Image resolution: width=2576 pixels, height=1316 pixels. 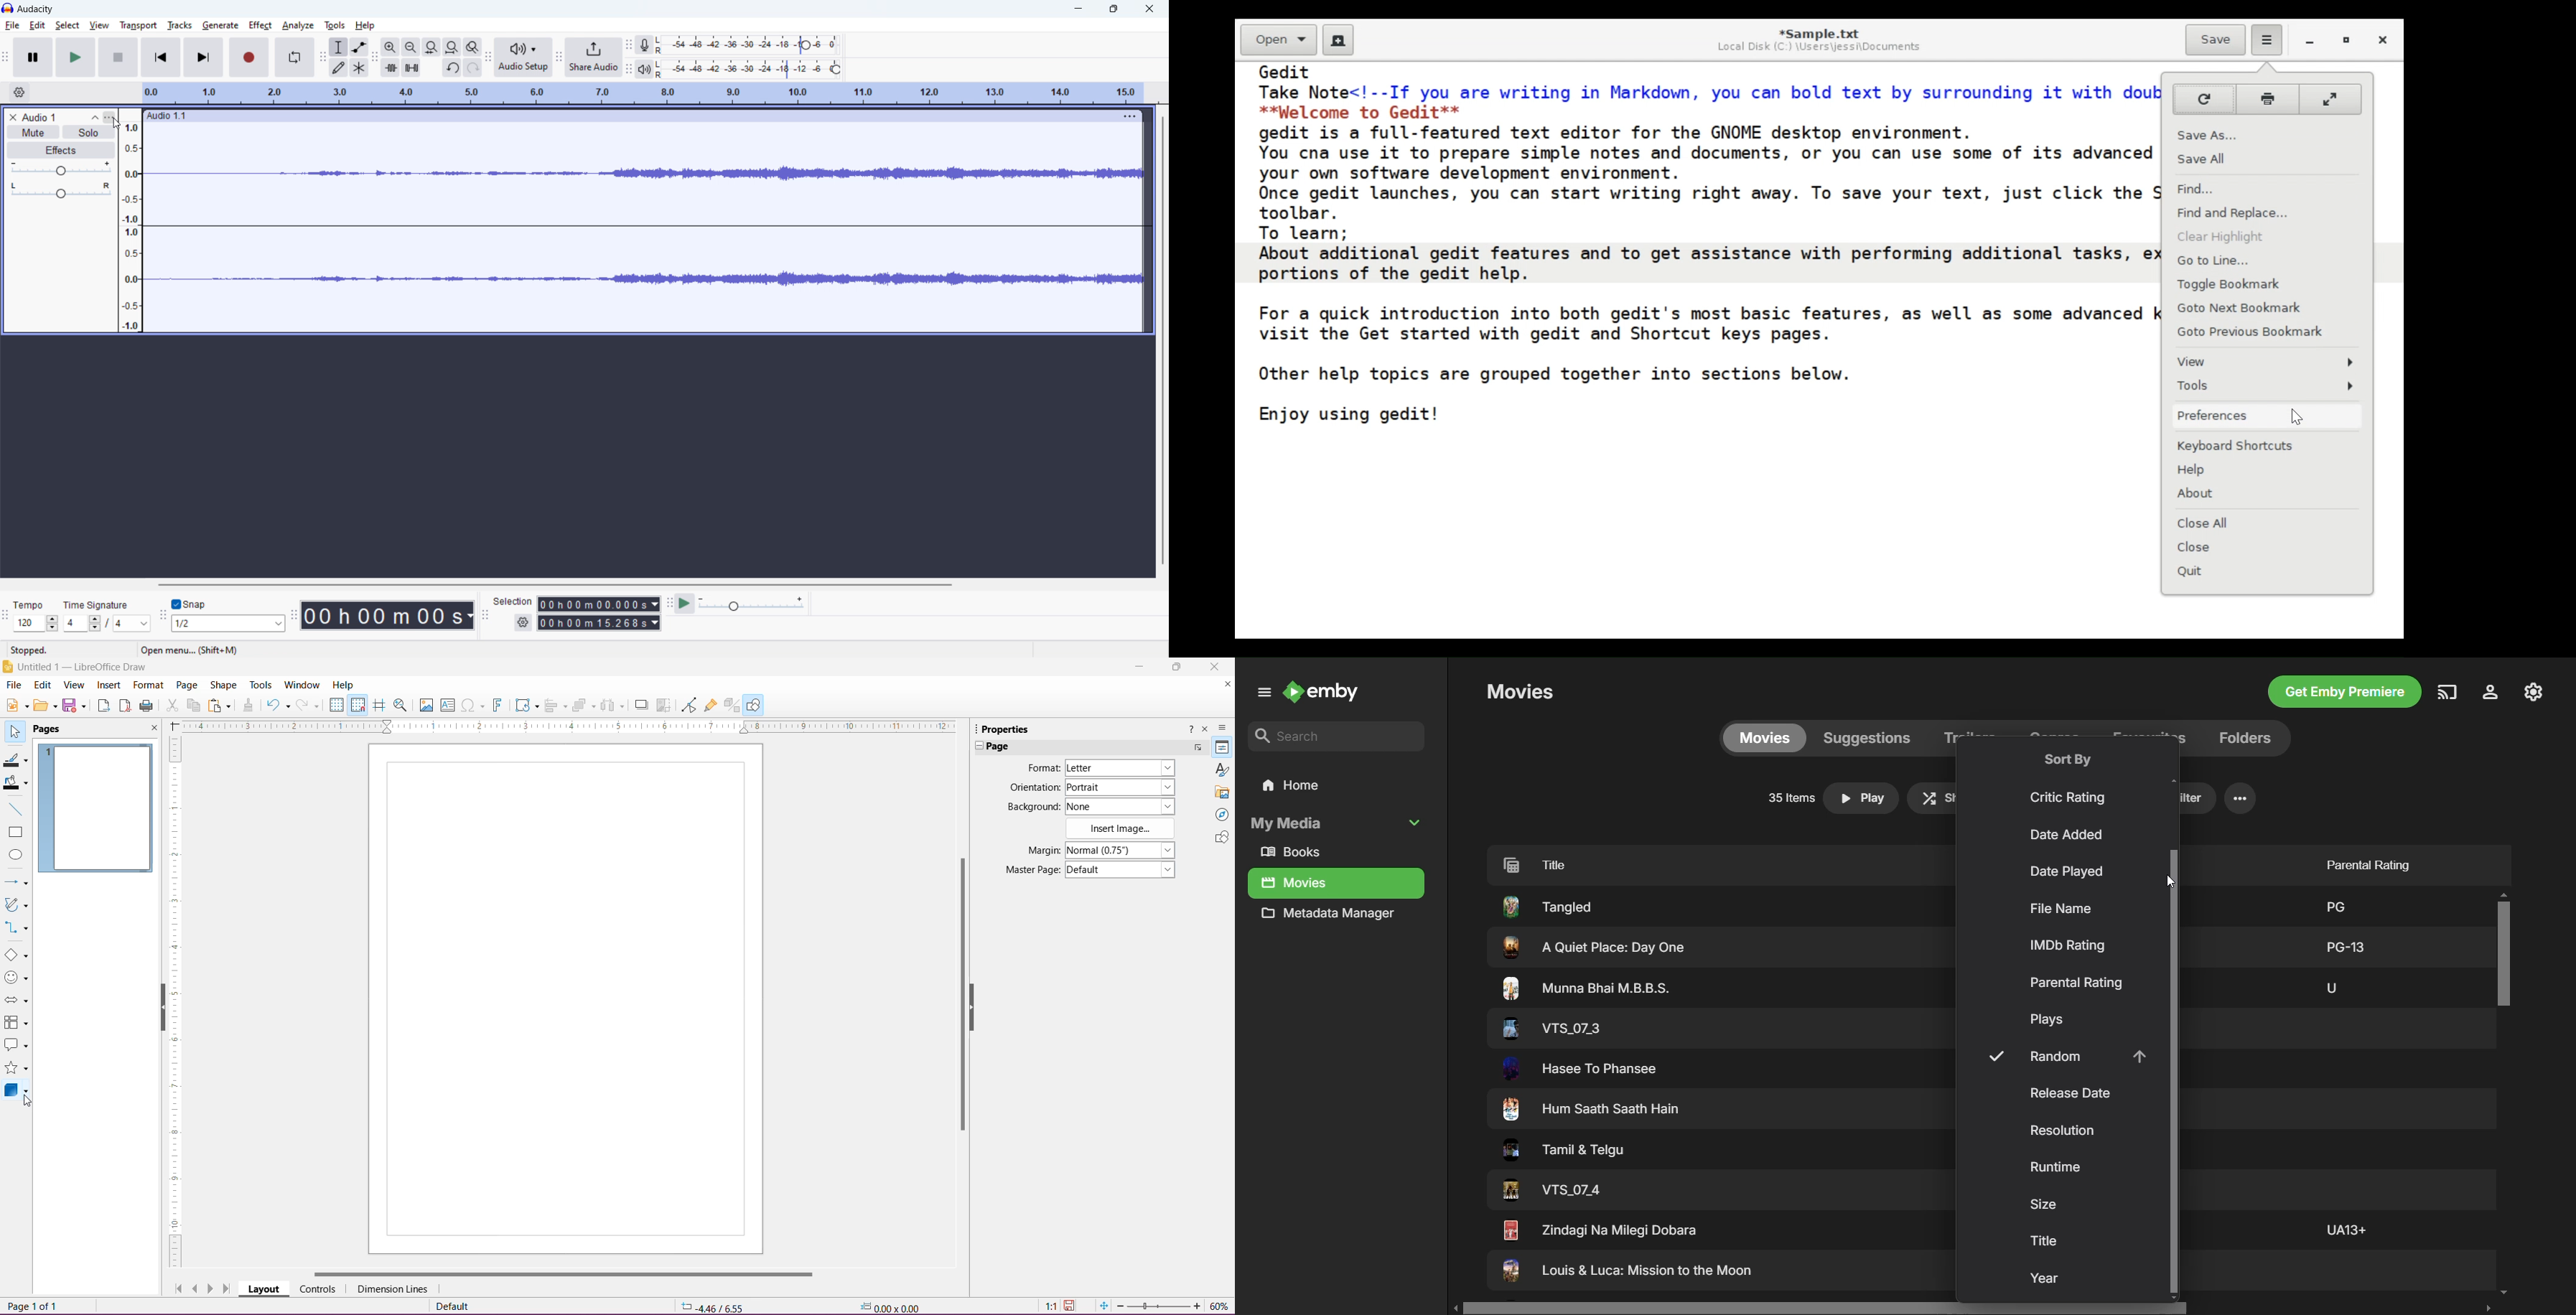 What do you see at coordinates (204, 57) in the screenshot?
I see `skip to last` at bounding box center [204, 57].